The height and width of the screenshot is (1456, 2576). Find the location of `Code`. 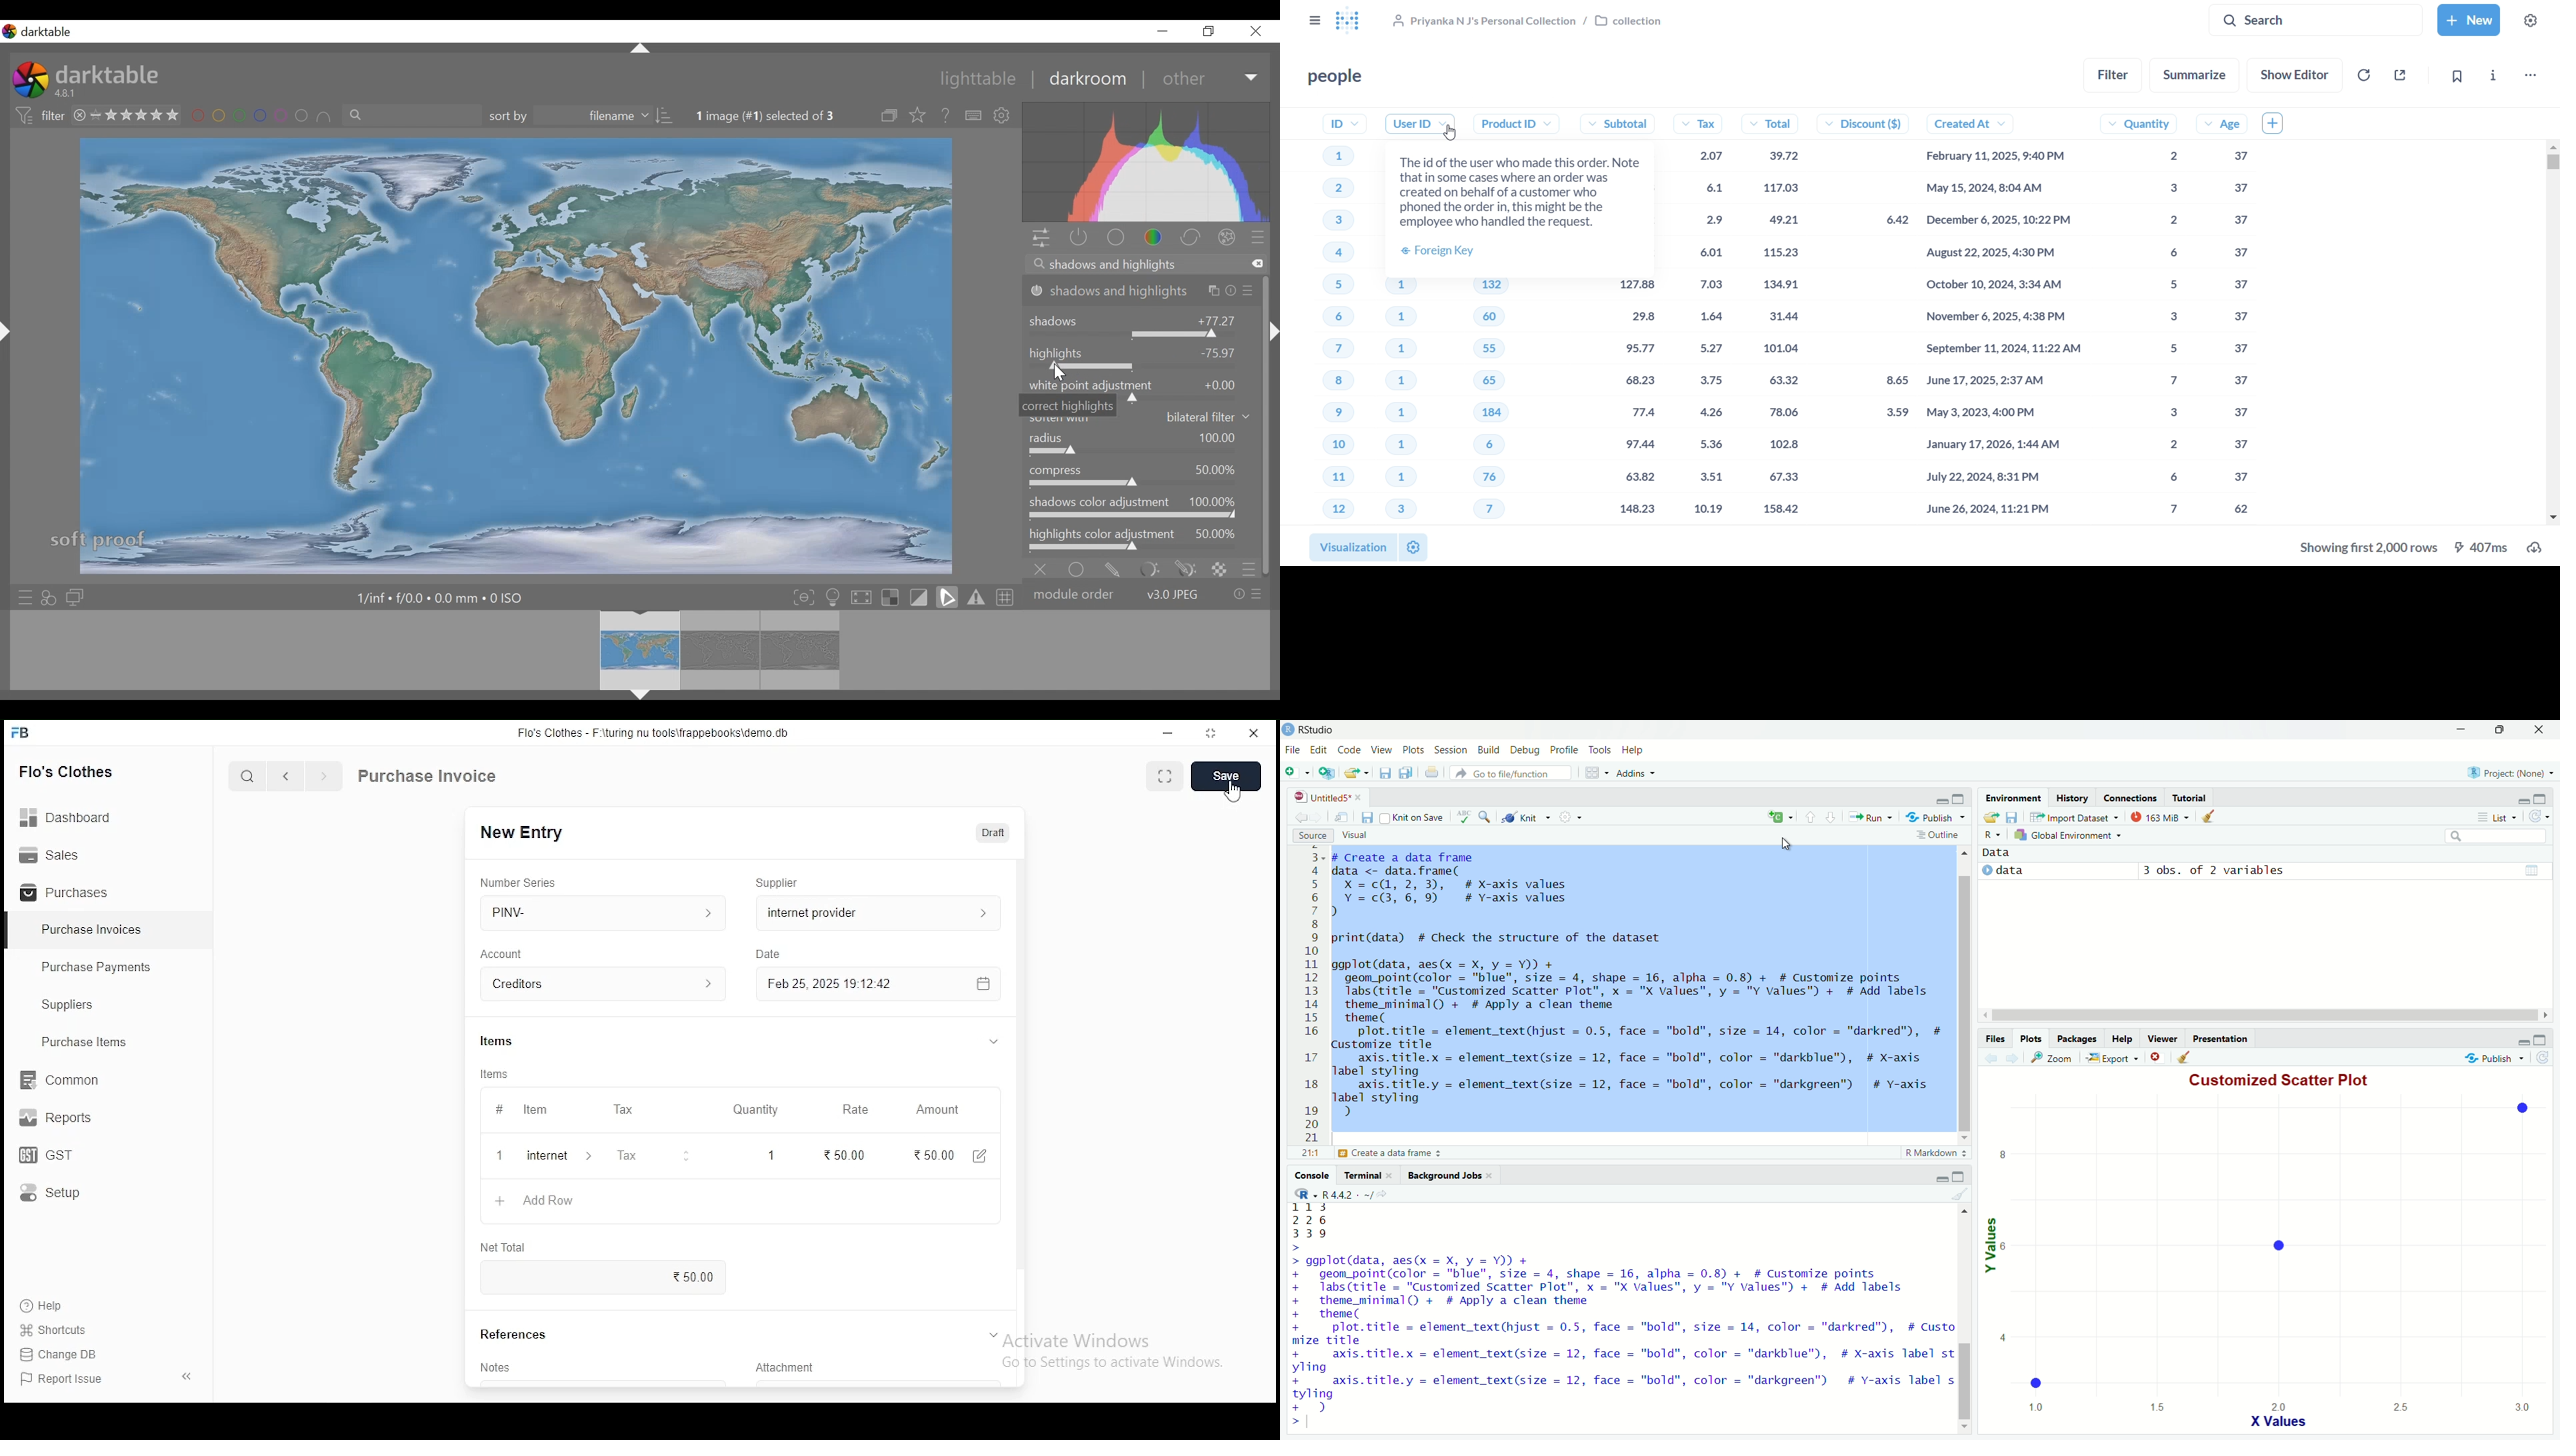

Code is located at coordinates (1349, 751).